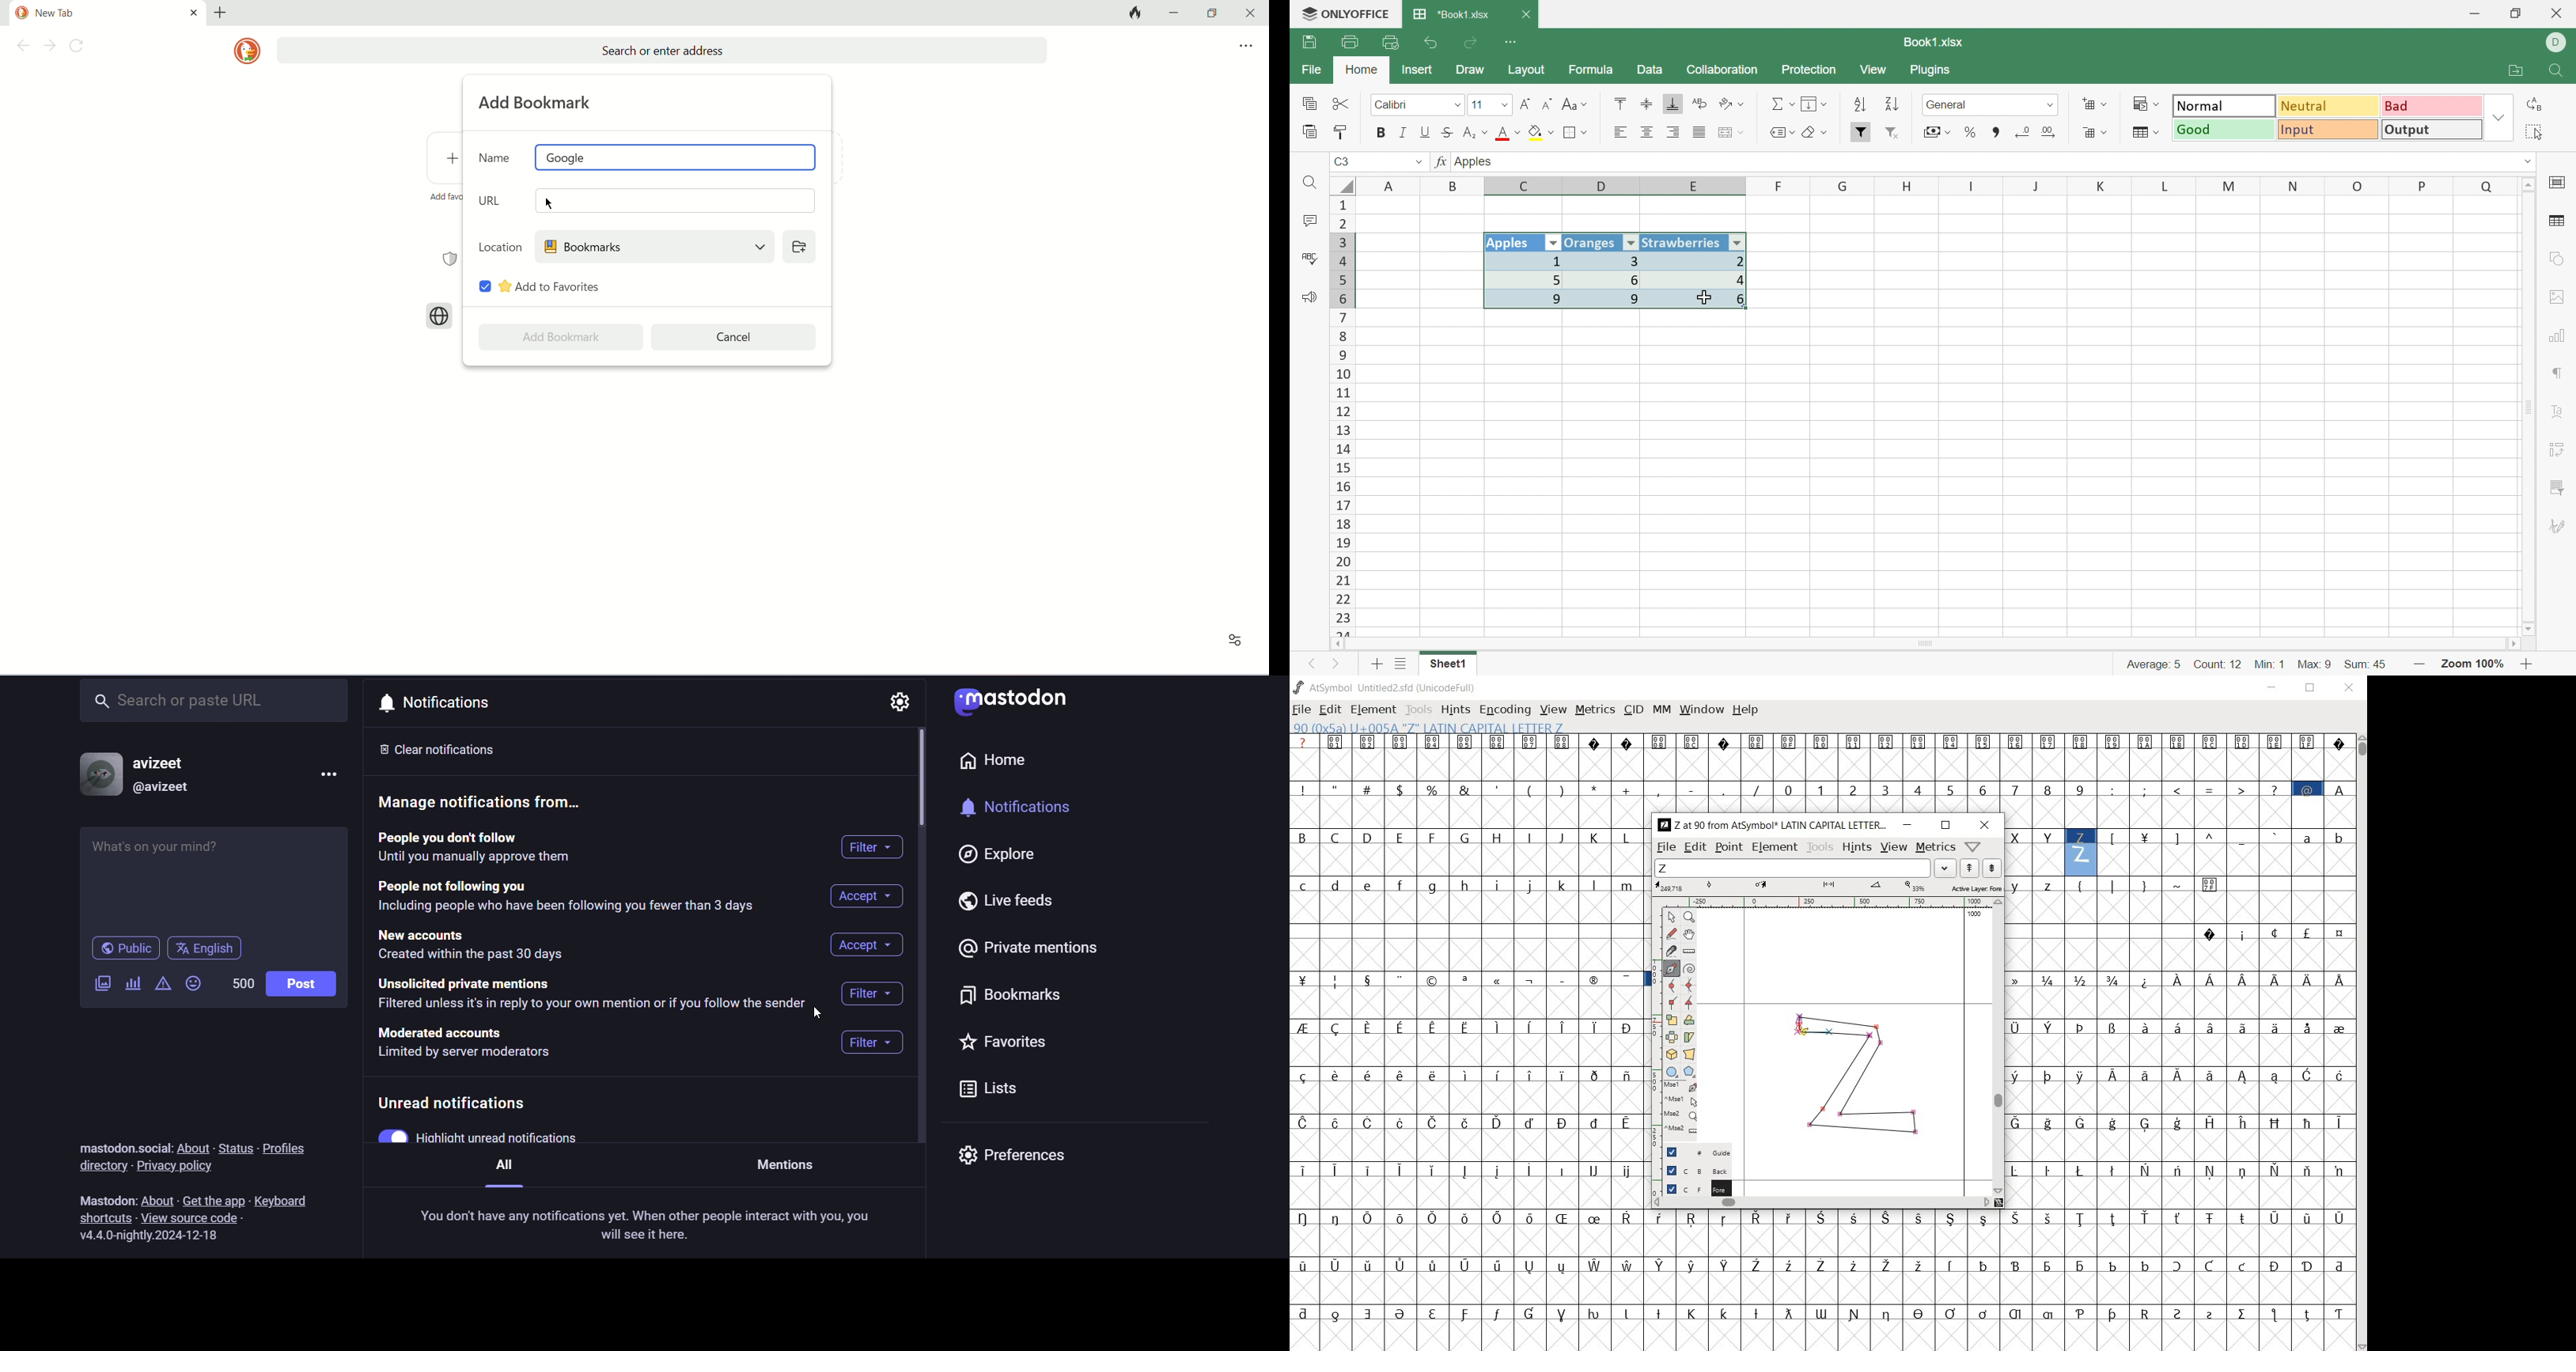  What do you see at coordinates (1951, 105) in the screenshot?
I see `General` at bounding box center [1951, 105].